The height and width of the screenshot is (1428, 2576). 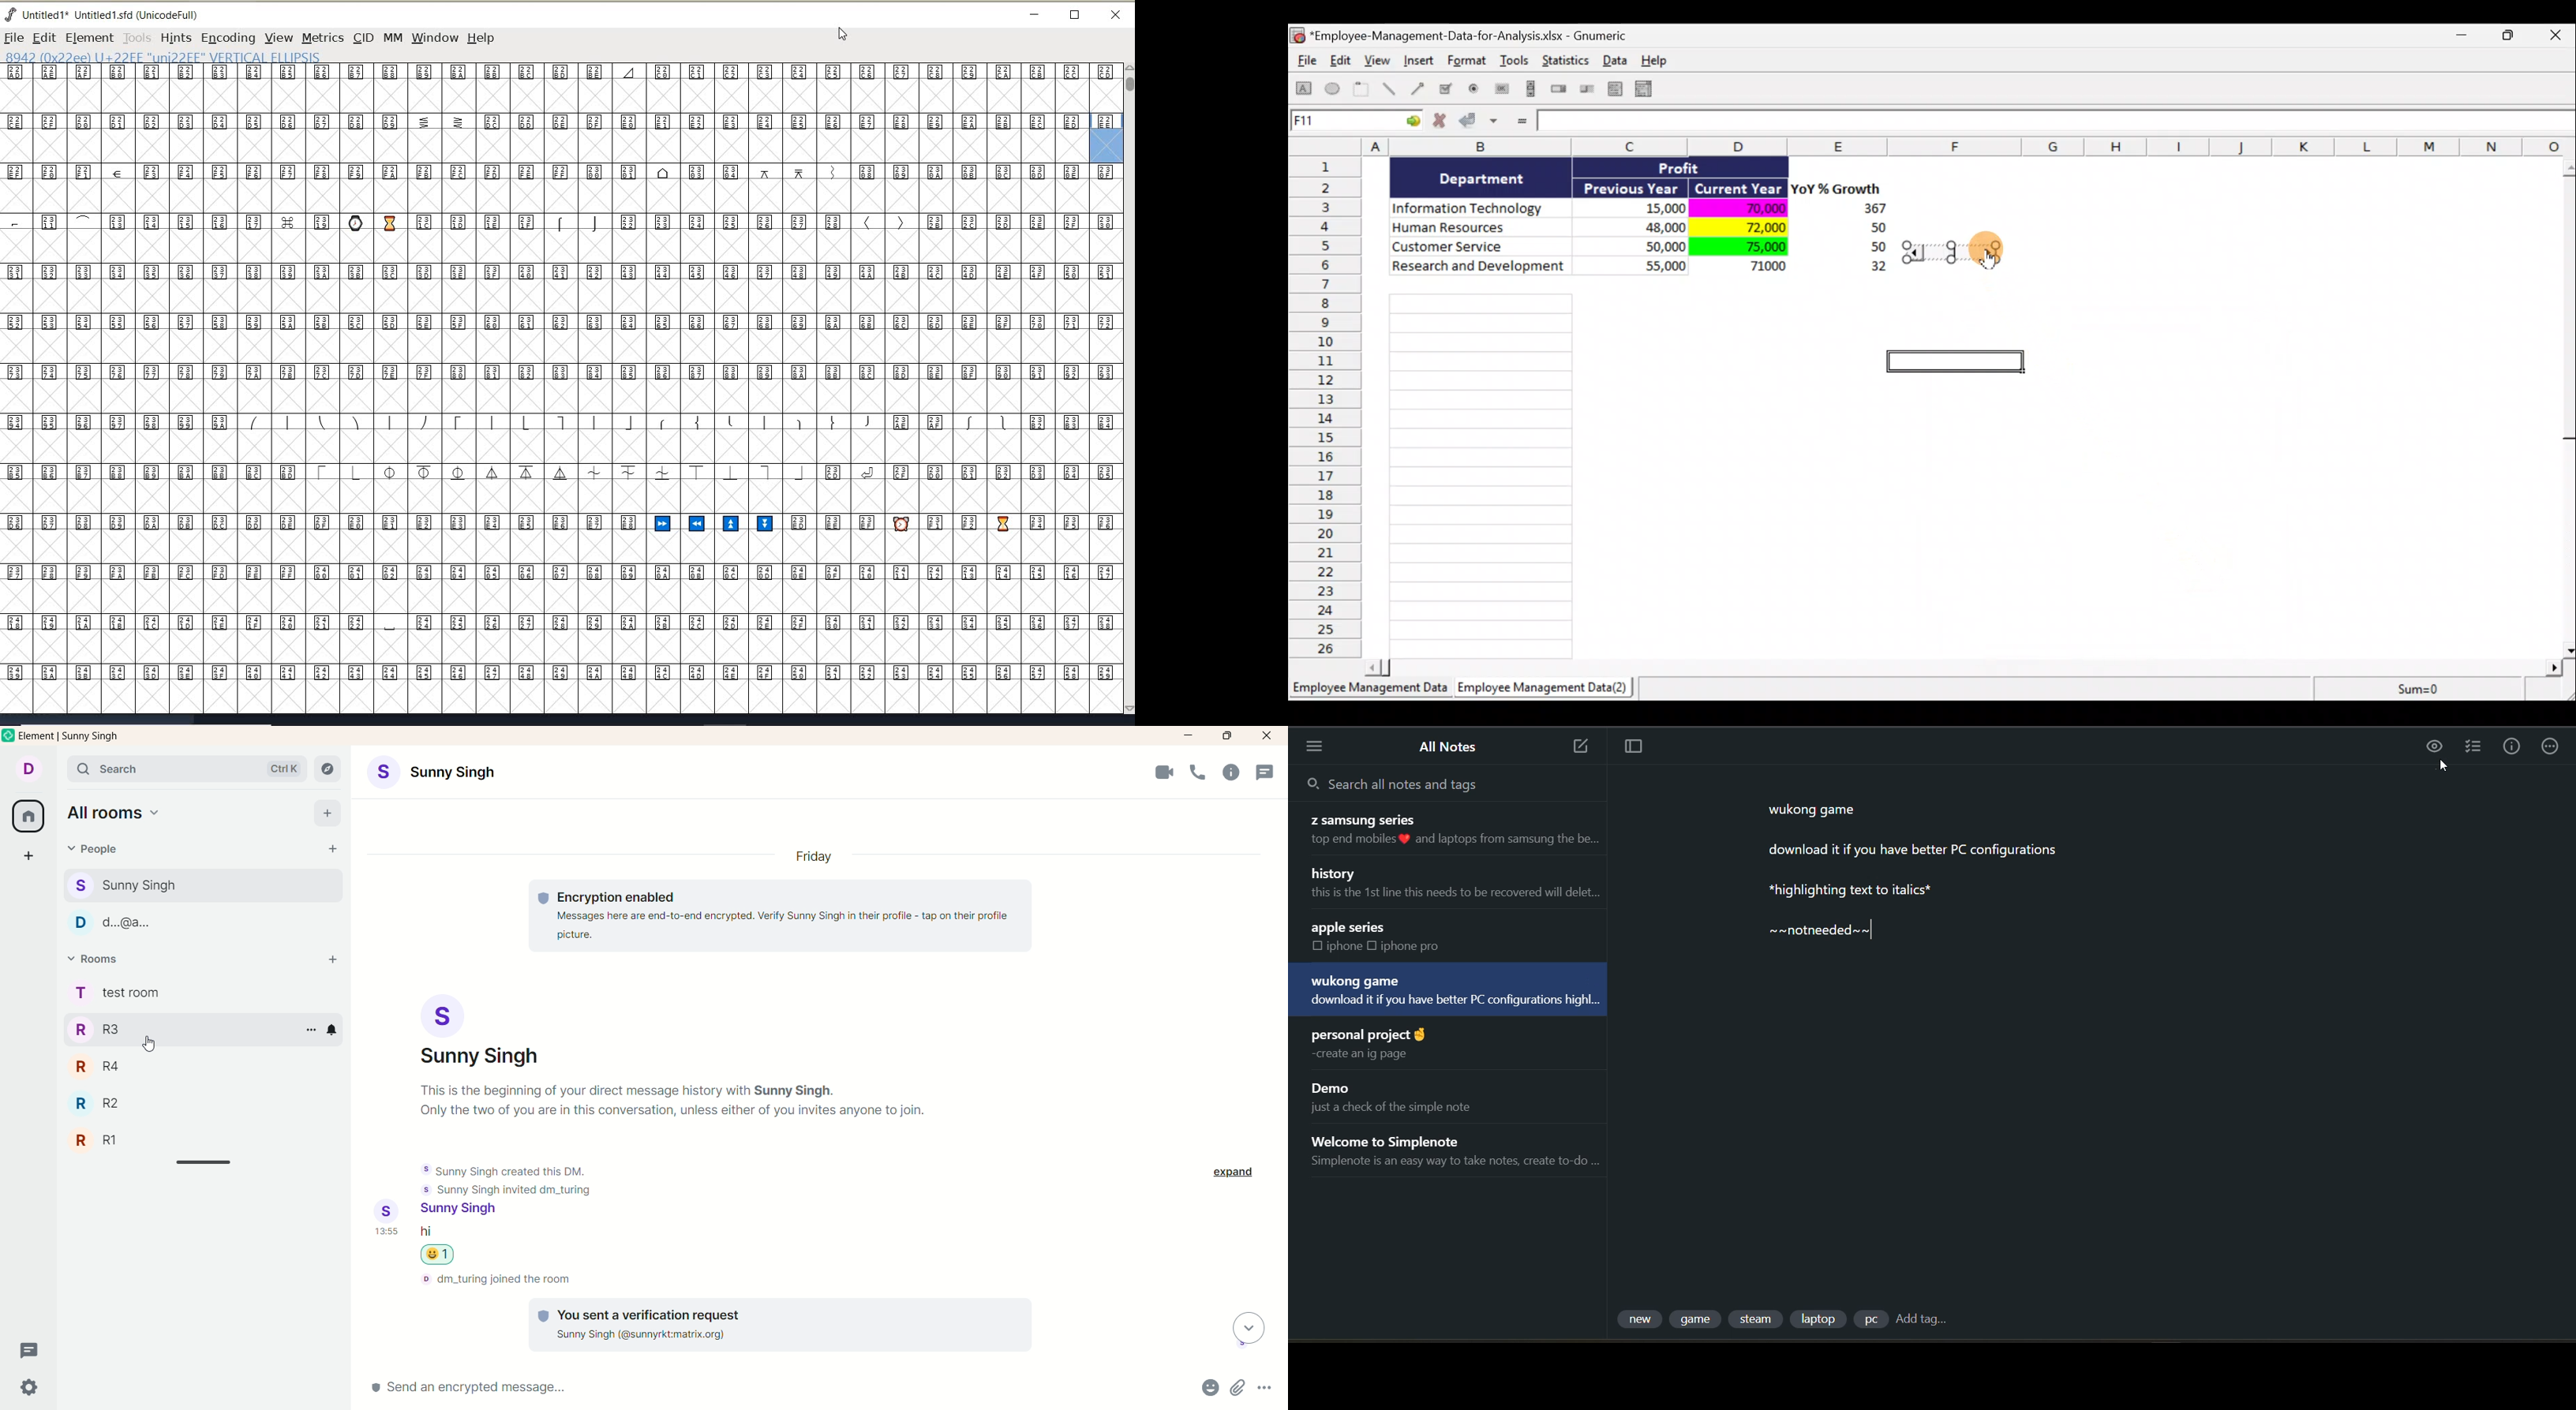 What do you see at coordinates (1304, 91) in the screenshot?
I see `Create a rectangle object` at bounding box center [1304, 91].